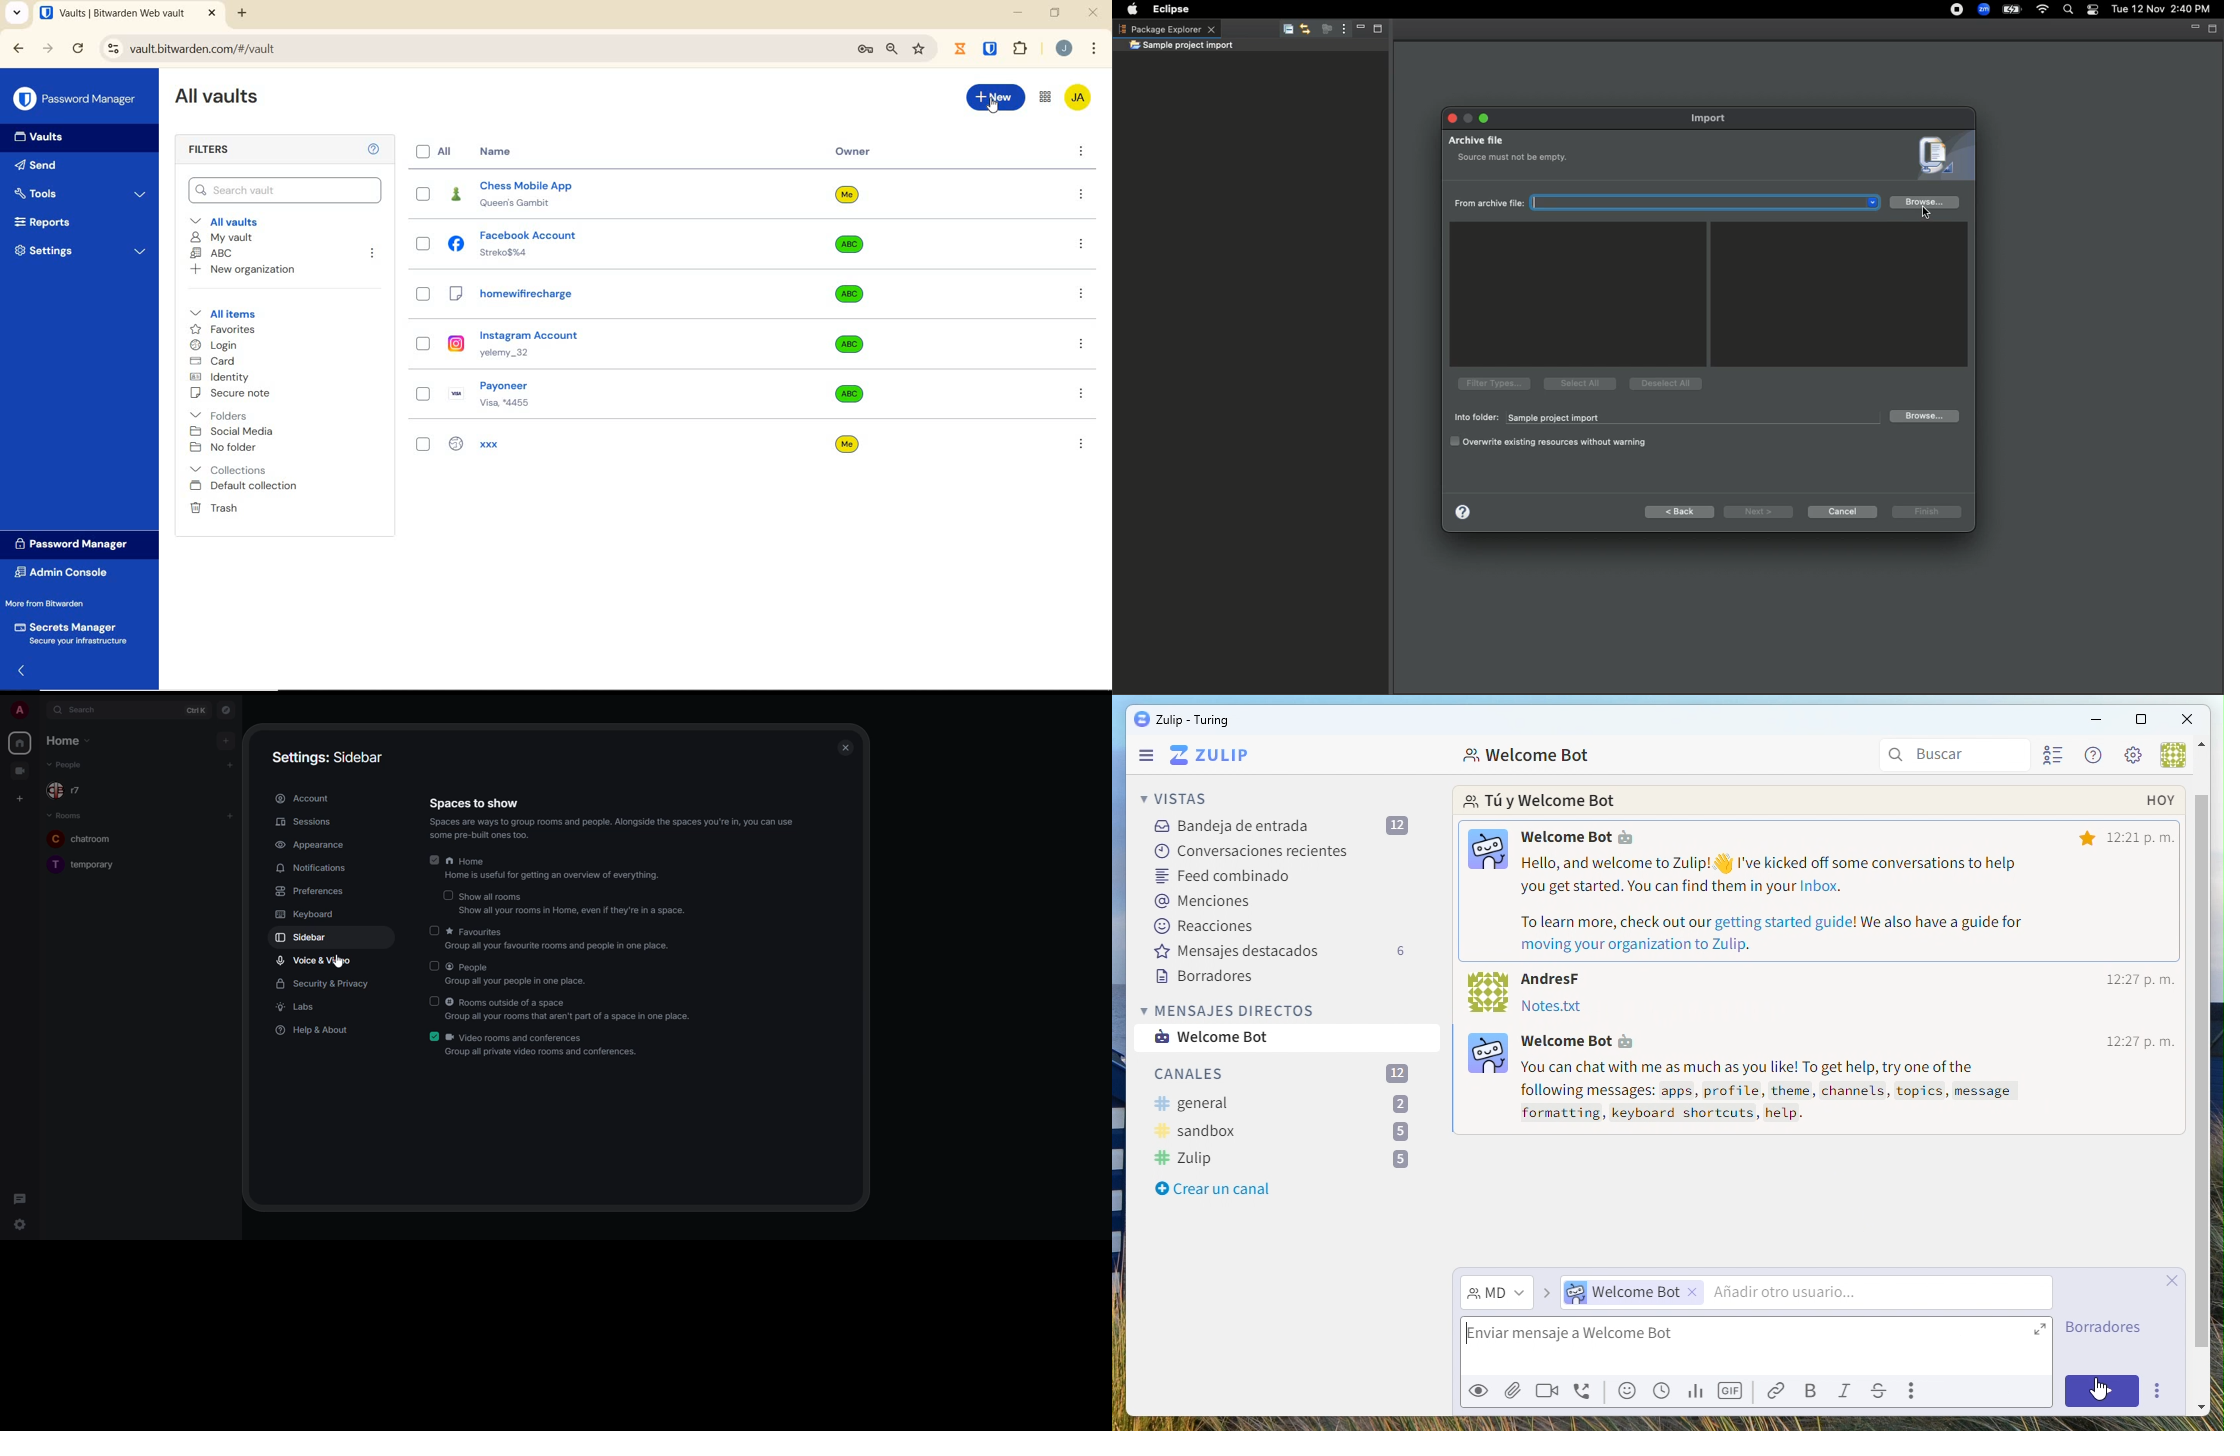 Image resolution: width=2240 pixels, height=1456 pixels. I want to click on Apple logo, so click(1132, 8).